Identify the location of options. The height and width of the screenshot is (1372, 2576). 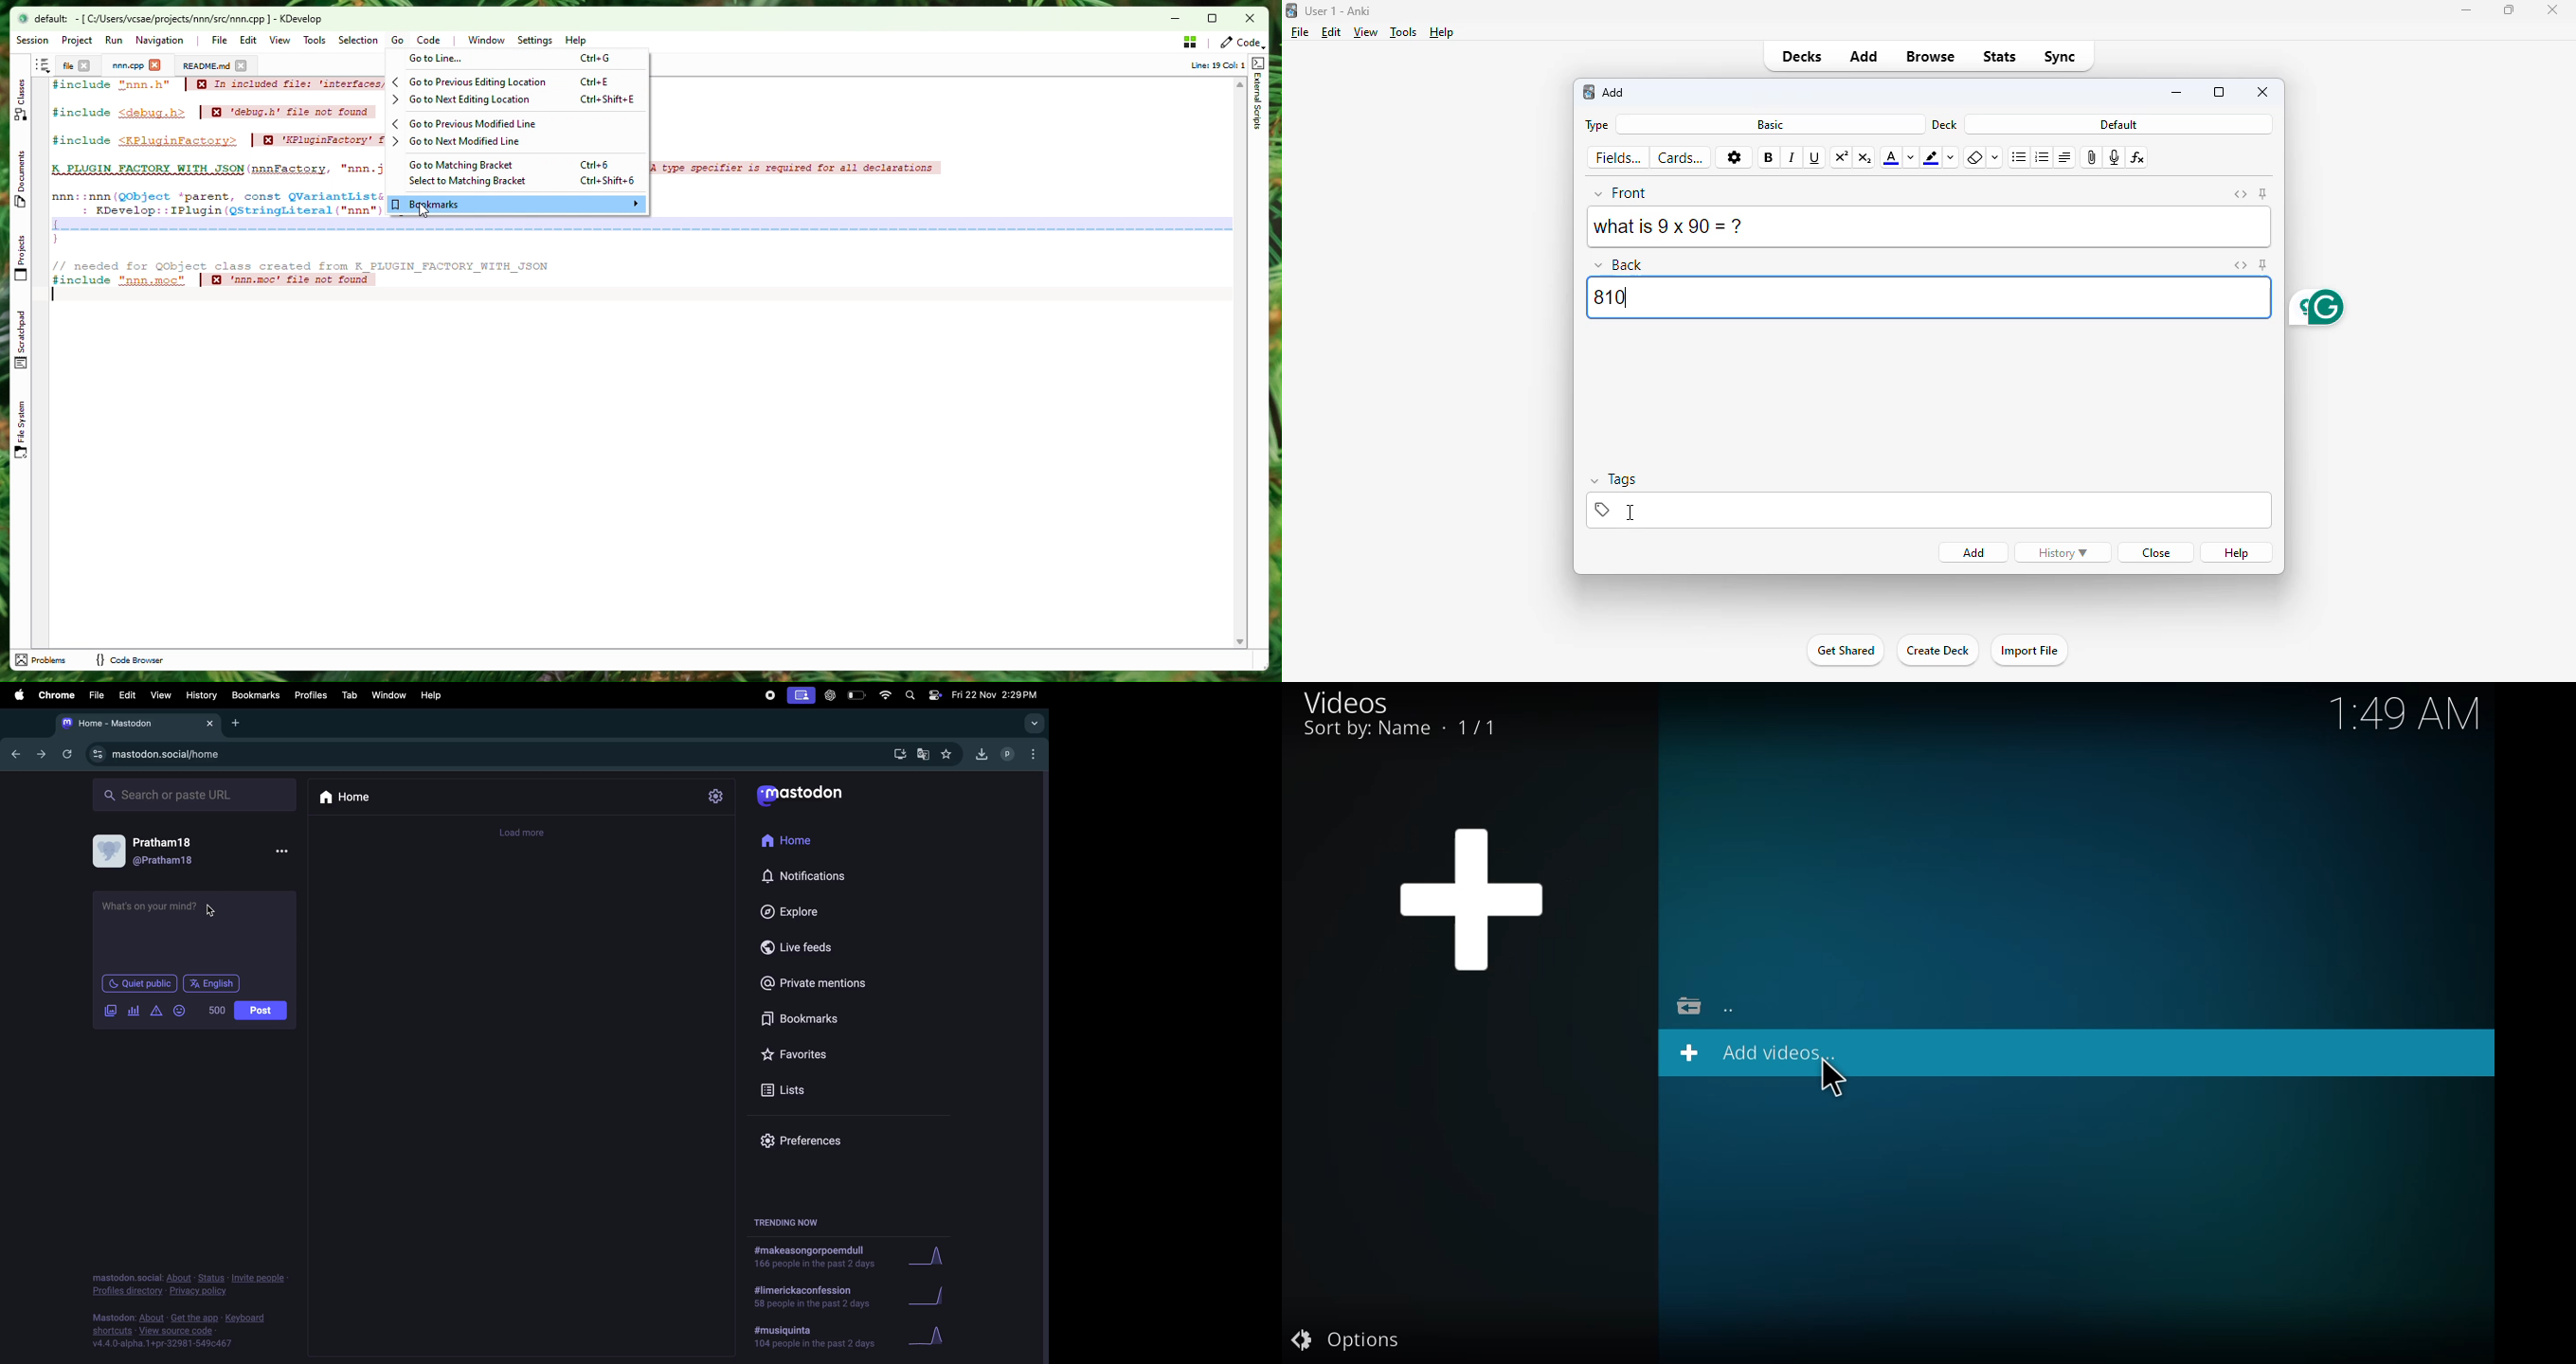
(1030, 753).